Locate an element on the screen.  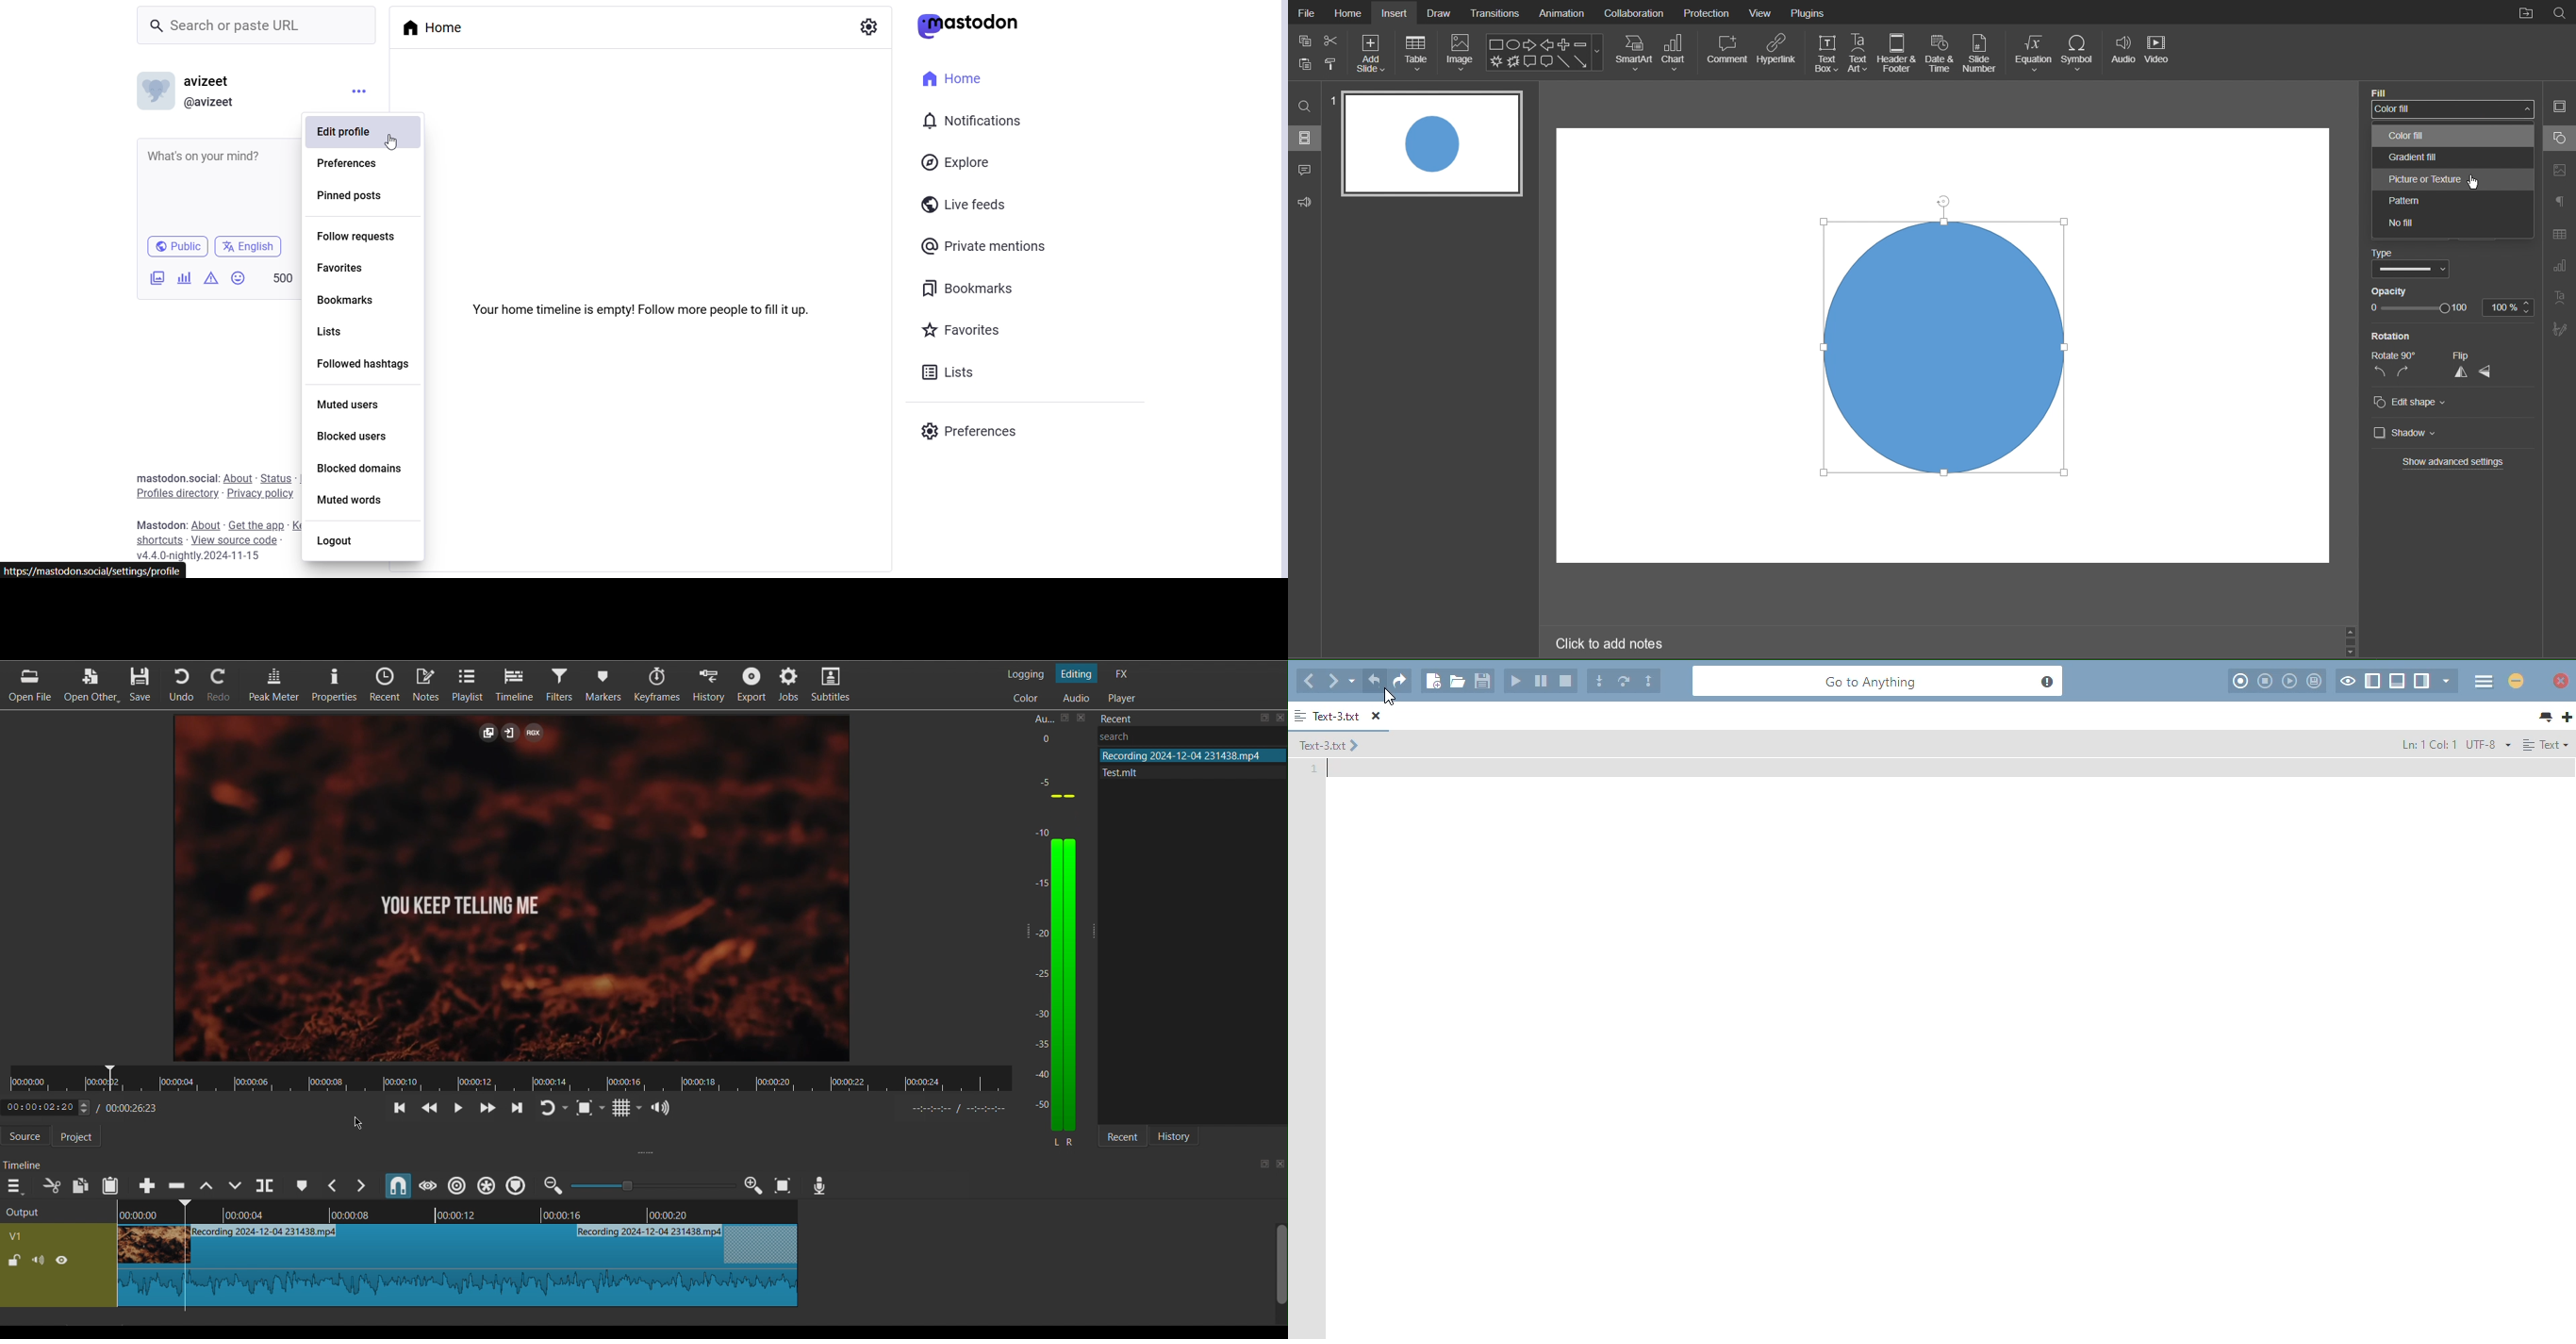
Muted Words is located at coordinates (361, 500).